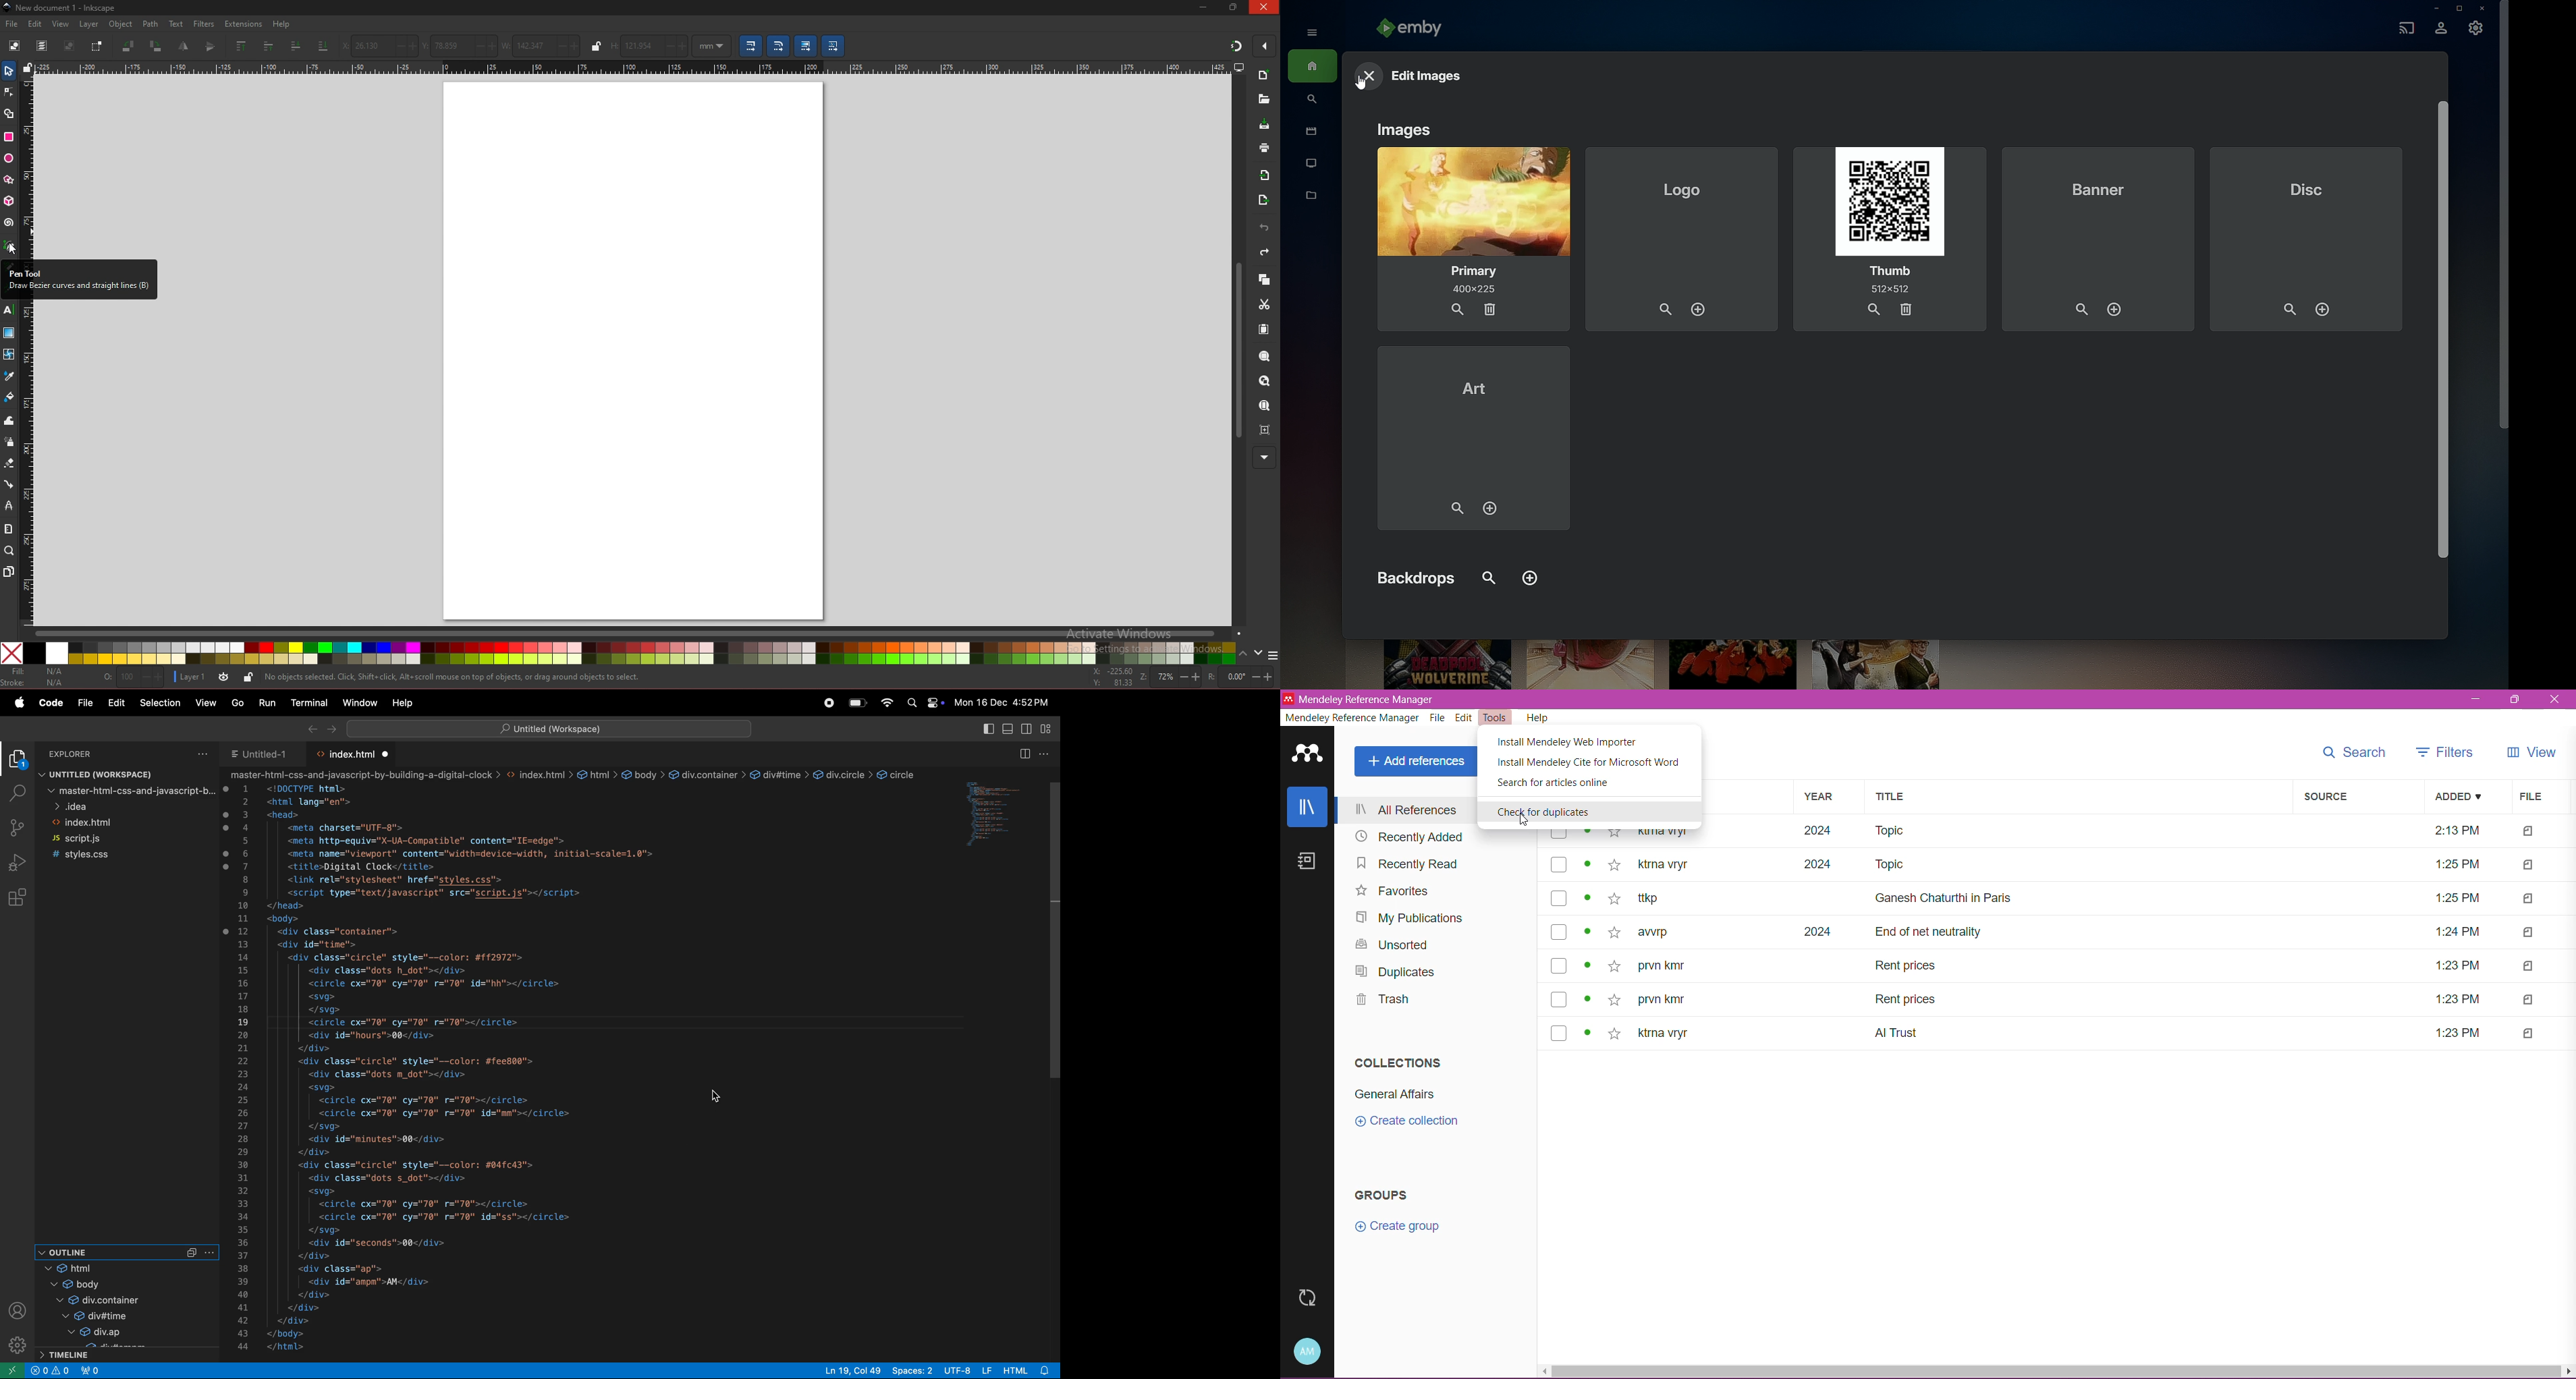  Describe the element at coordinates (36, 671) in the screenshot. I see `fill` at that location.